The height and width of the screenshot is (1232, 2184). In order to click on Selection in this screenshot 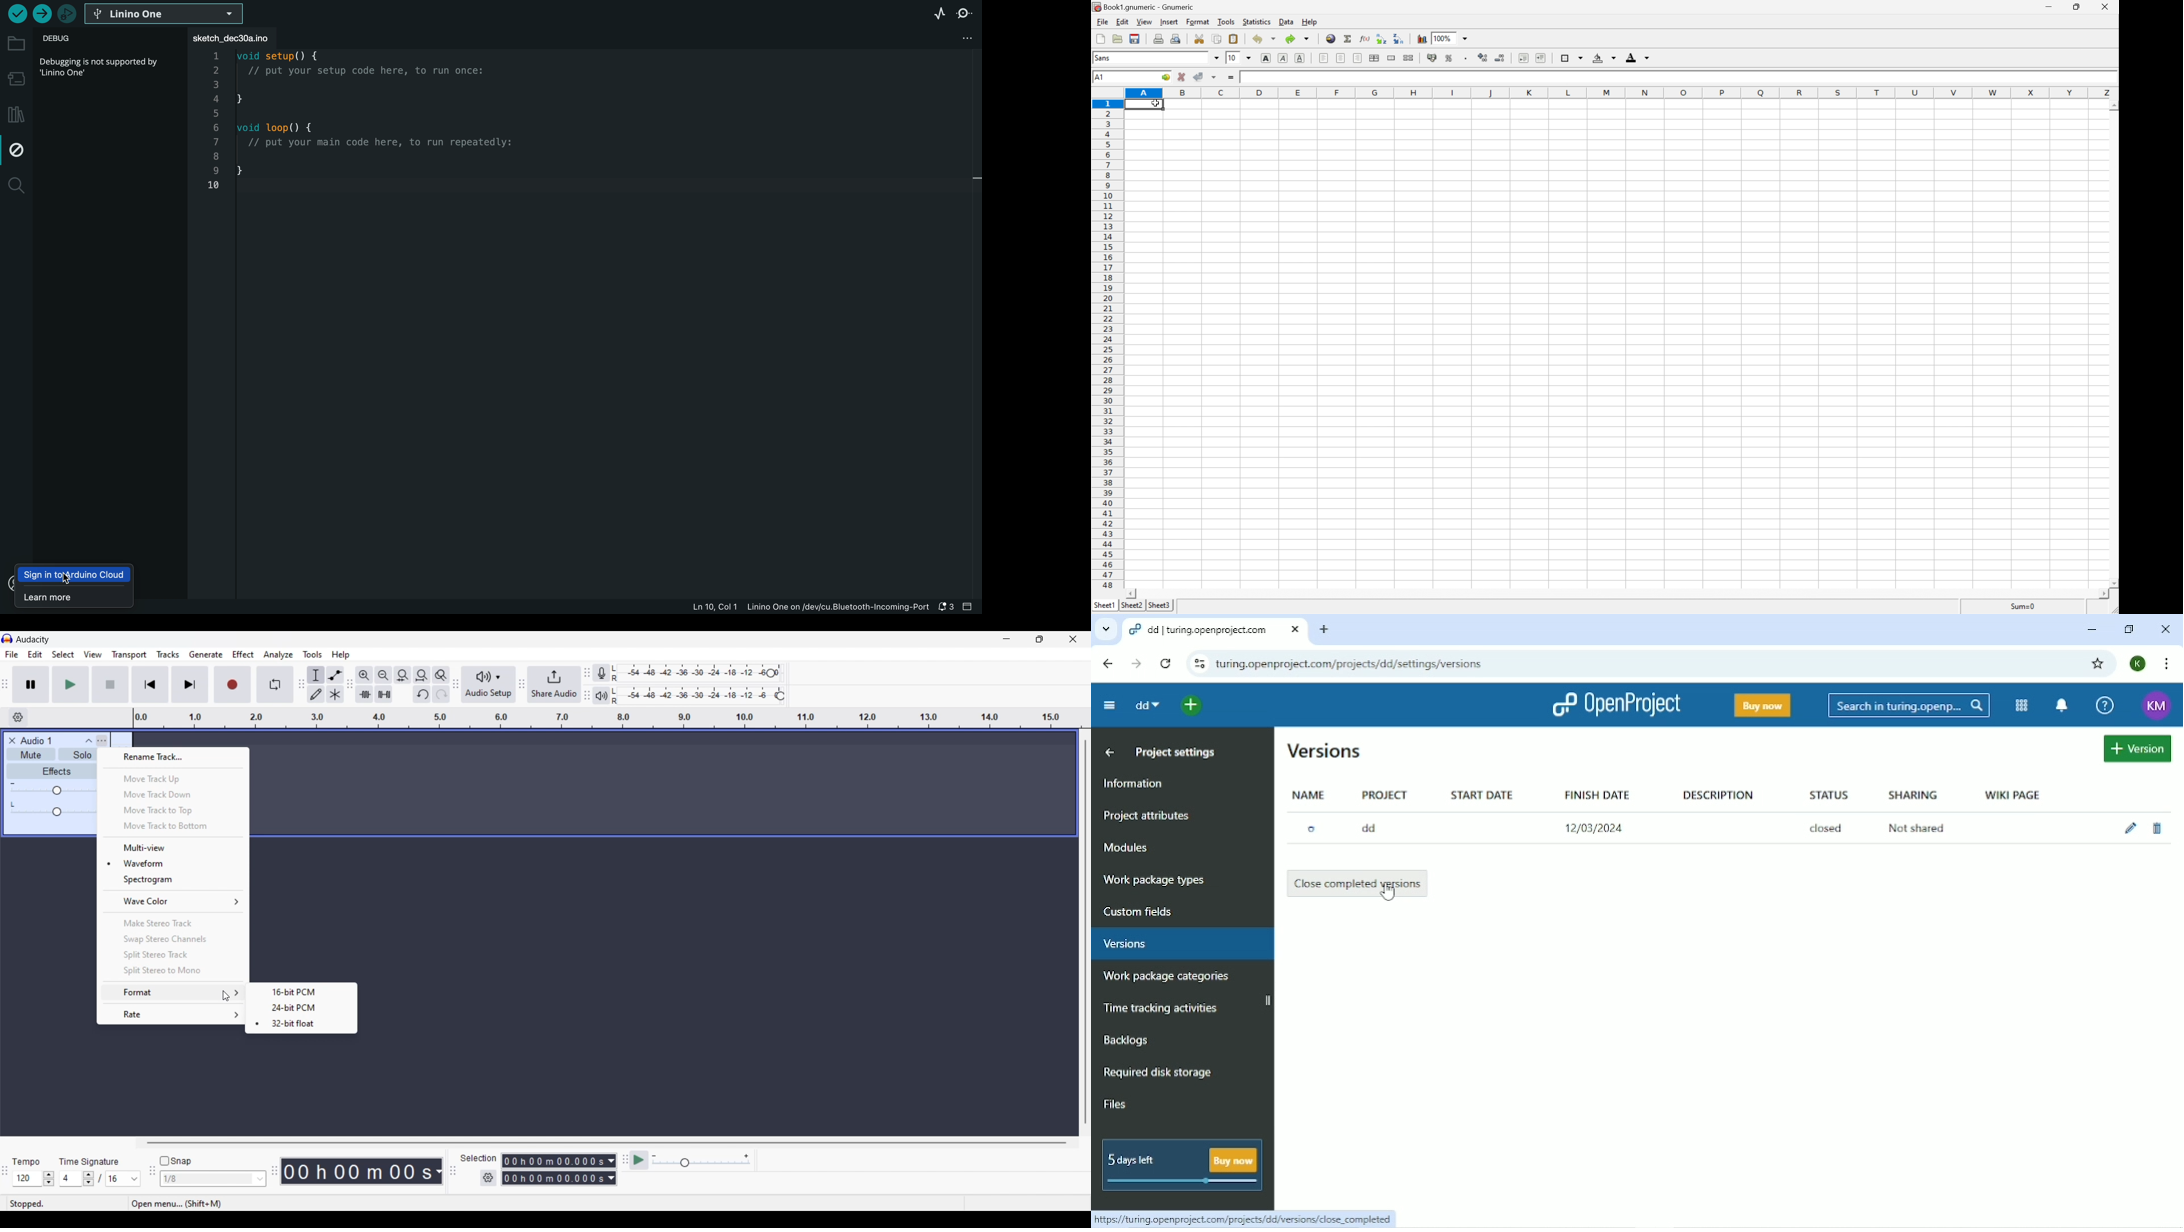, I will do `click(473, 1159)`.